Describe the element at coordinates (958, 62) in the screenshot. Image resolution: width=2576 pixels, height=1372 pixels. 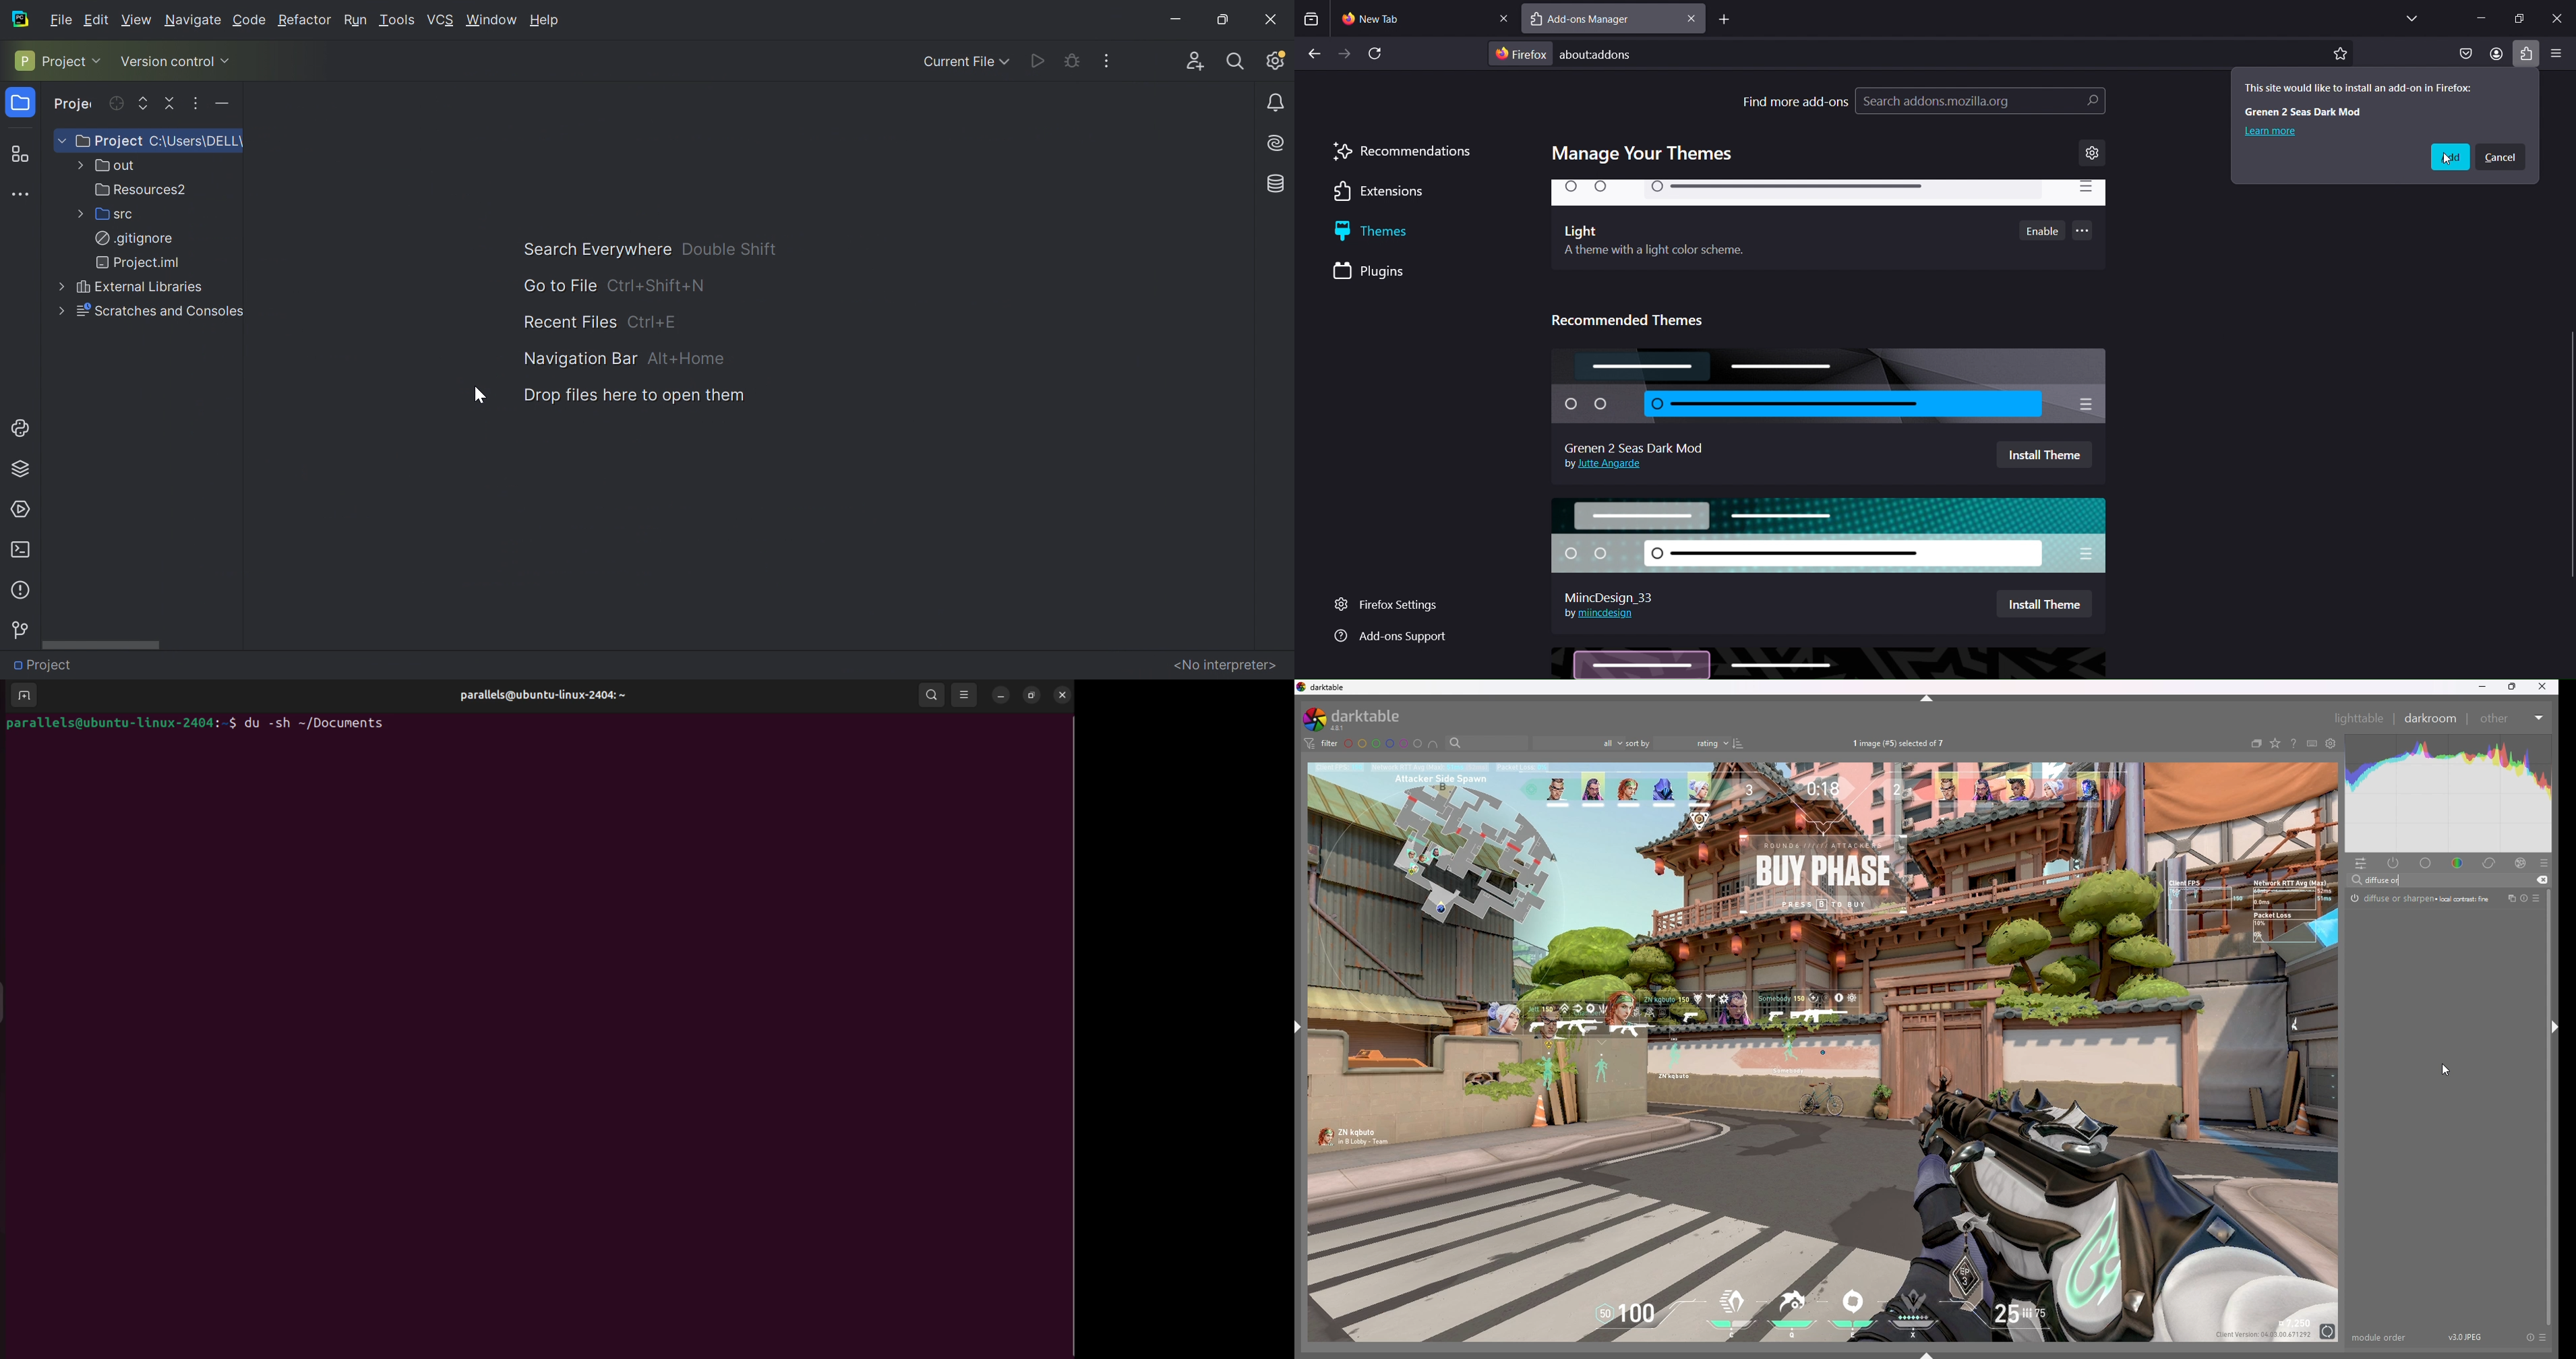
I see `Current File` at that location.